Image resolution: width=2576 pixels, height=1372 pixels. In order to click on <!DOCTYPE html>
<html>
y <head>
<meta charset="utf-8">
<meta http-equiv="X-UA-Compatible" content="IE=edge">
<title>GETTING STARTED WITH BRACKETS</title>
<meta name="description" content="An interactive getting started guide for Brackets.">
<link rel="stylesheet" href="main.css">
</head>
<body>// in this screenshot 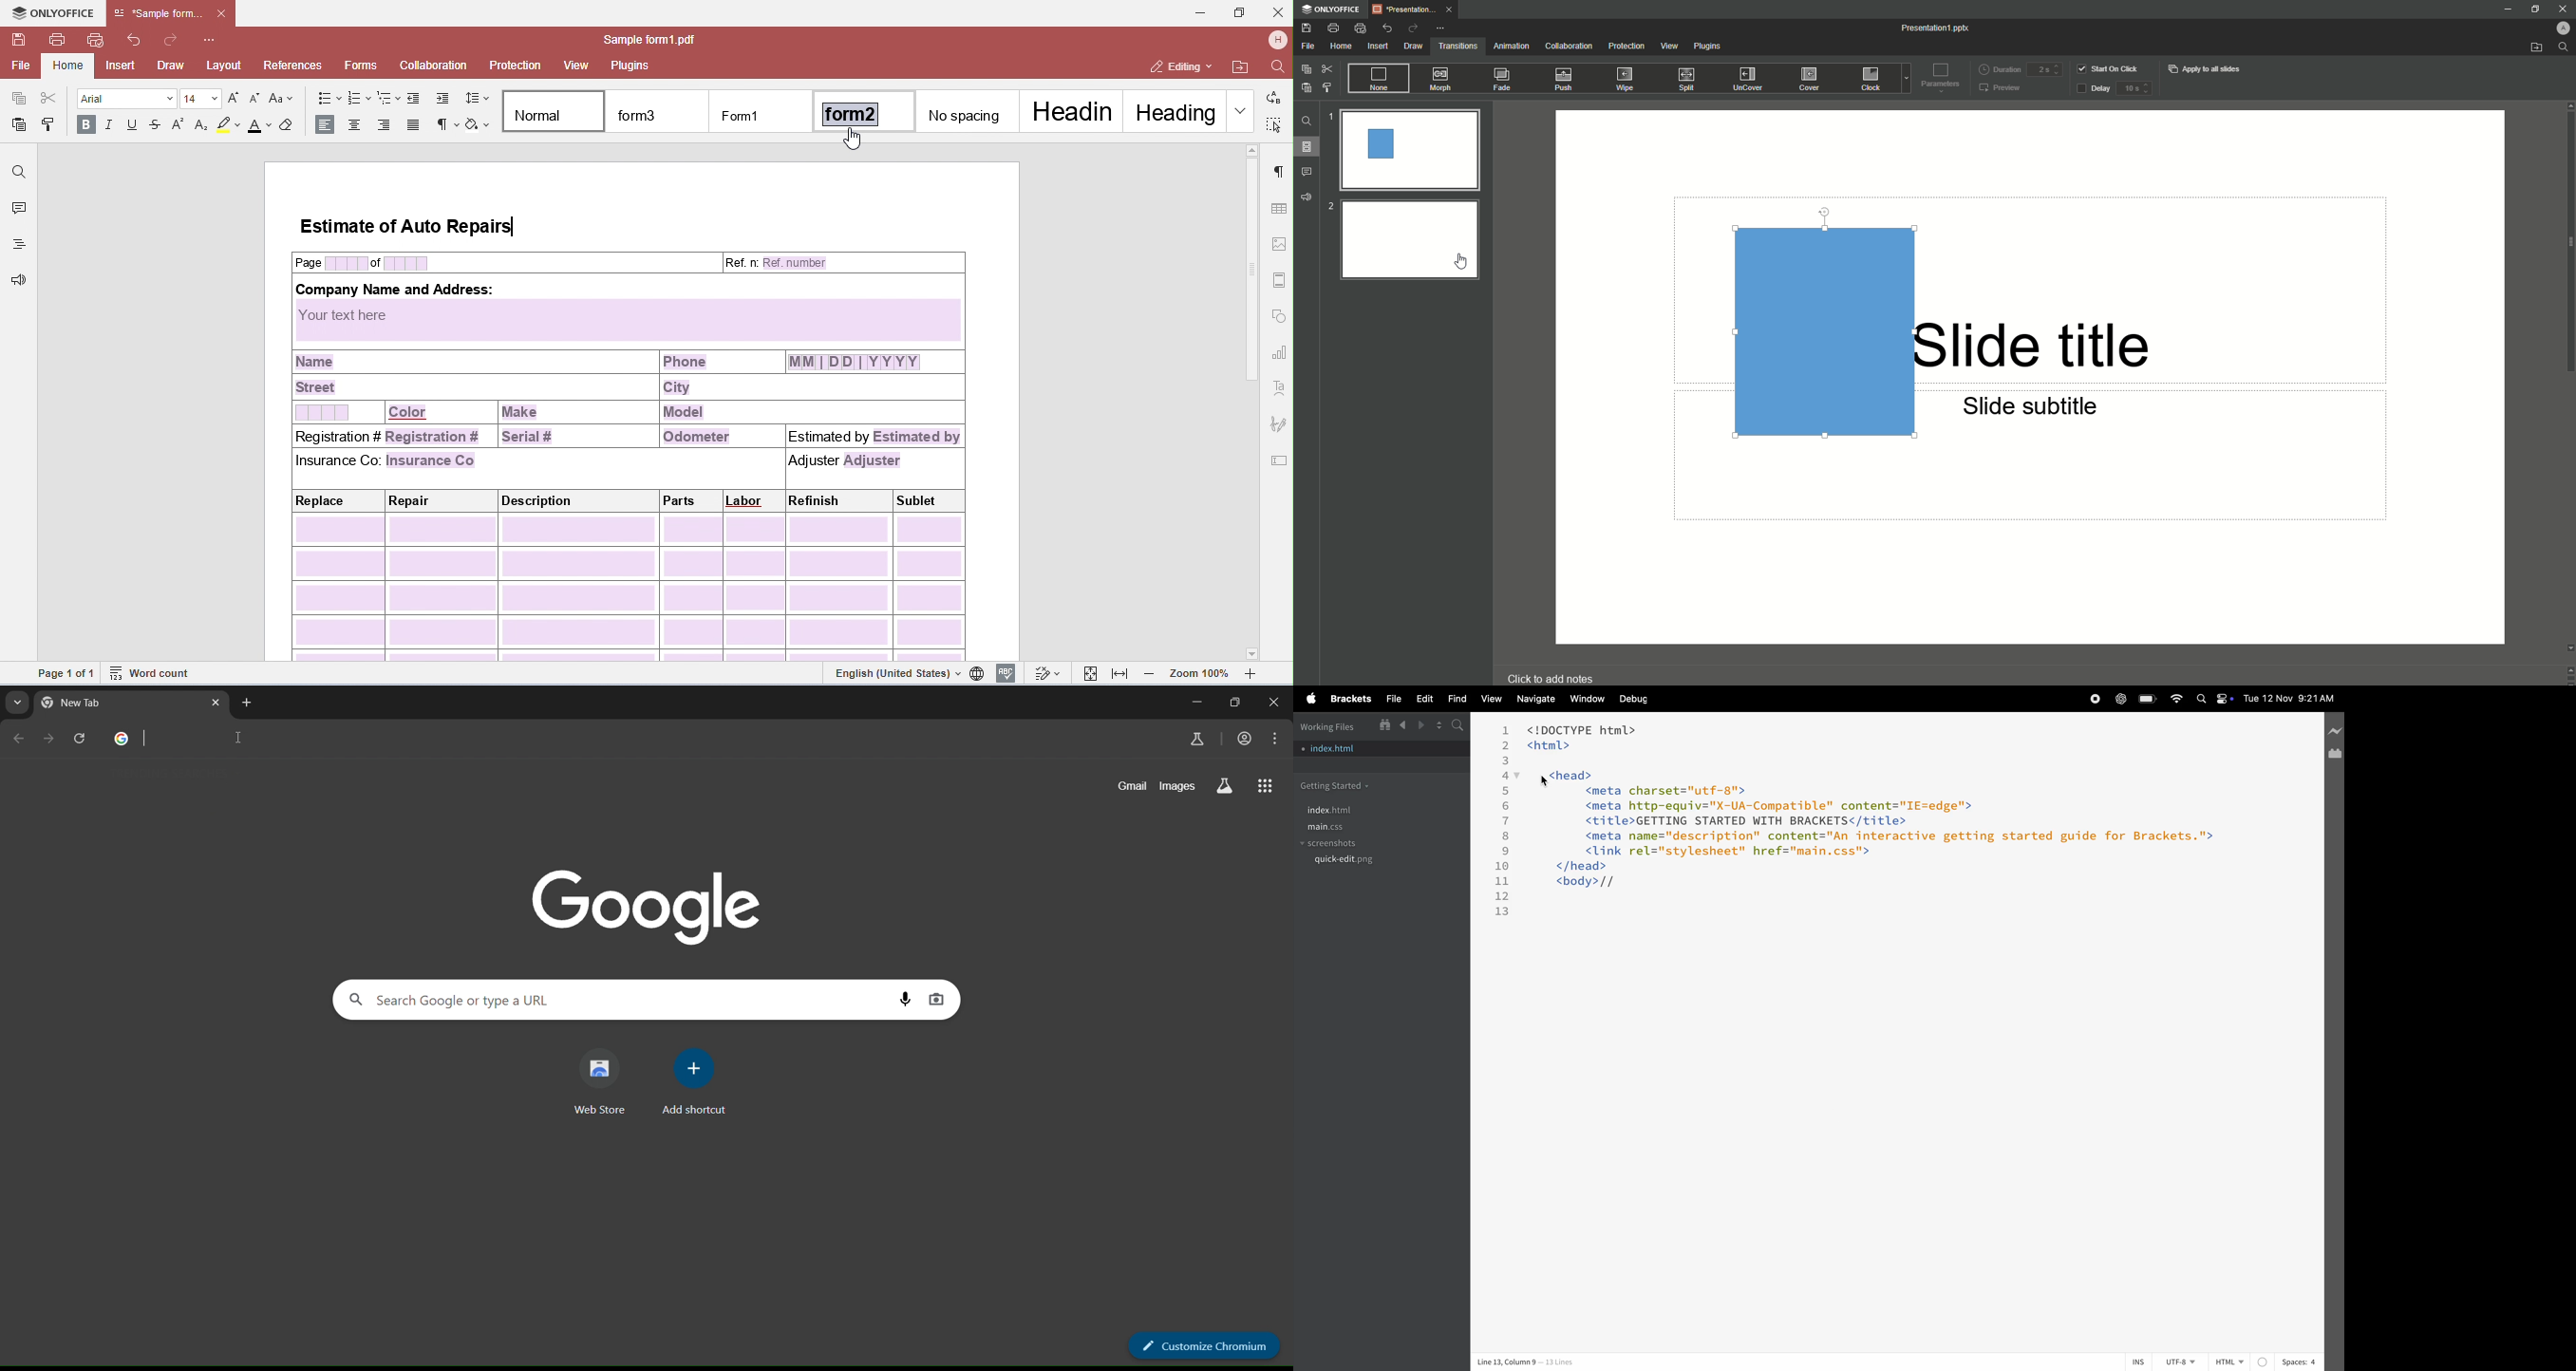, I will do `click(1883, 808)`.